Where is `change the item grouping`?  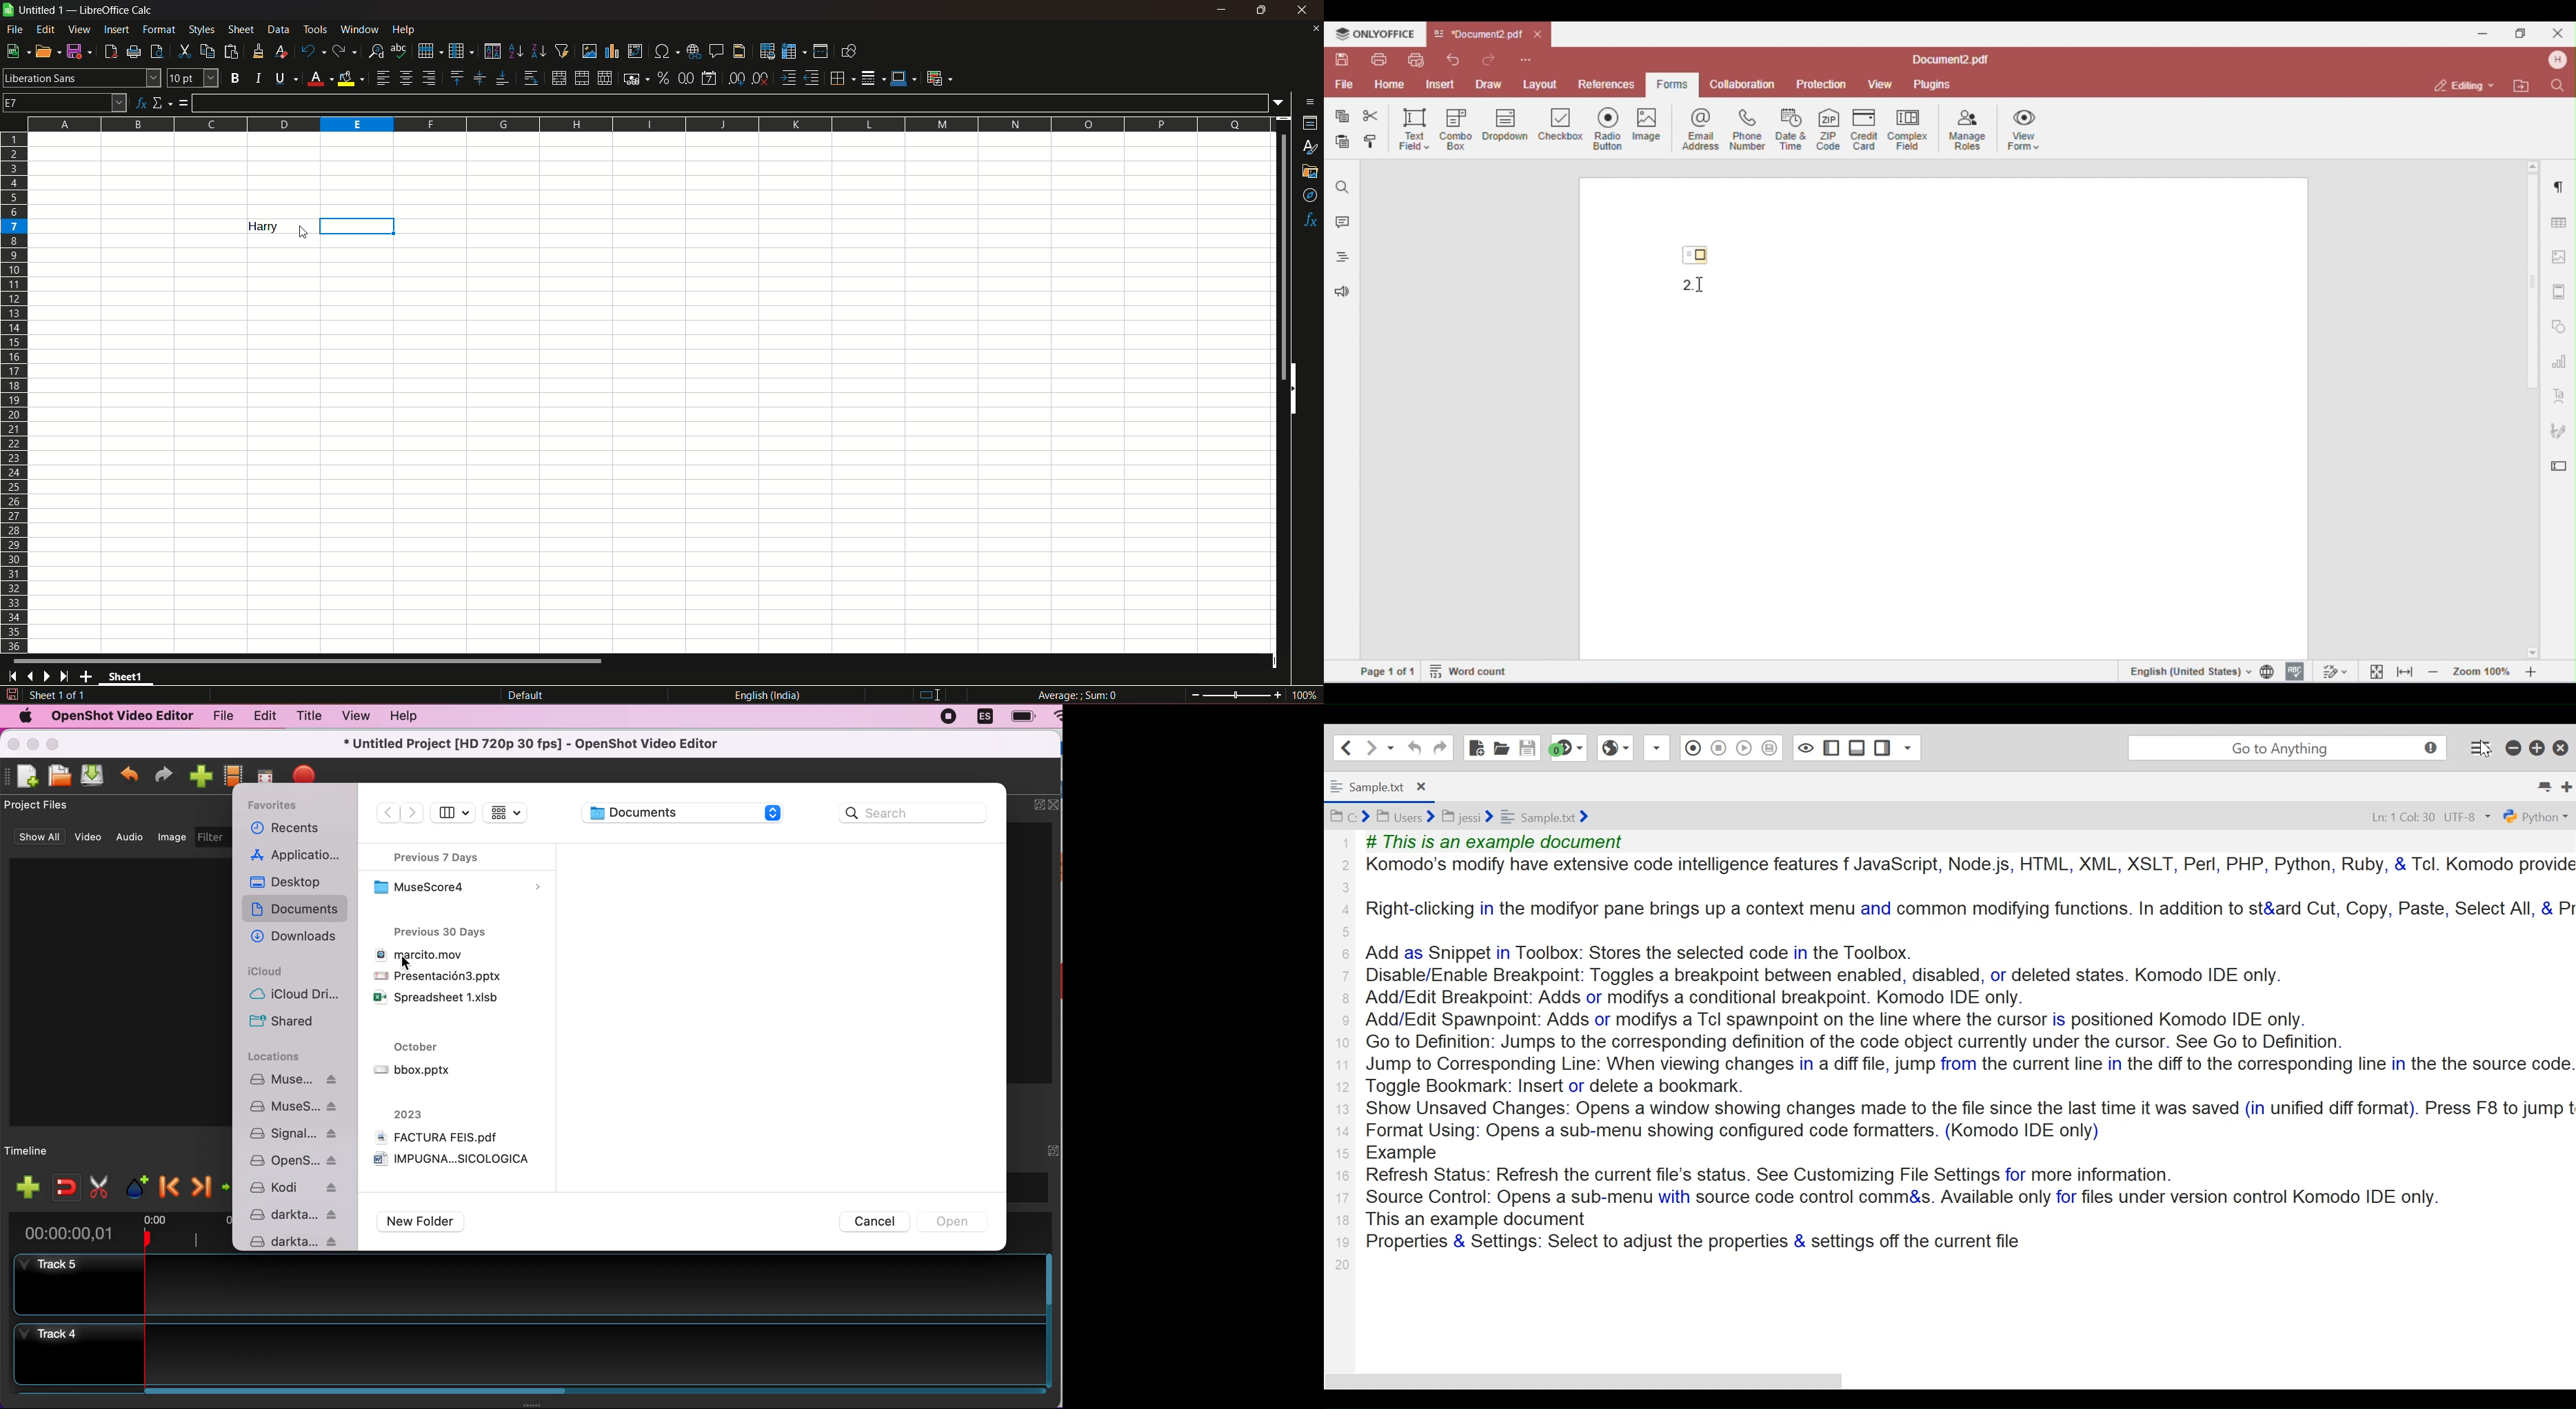
change the item grouping is located at coordinates (506, 815).